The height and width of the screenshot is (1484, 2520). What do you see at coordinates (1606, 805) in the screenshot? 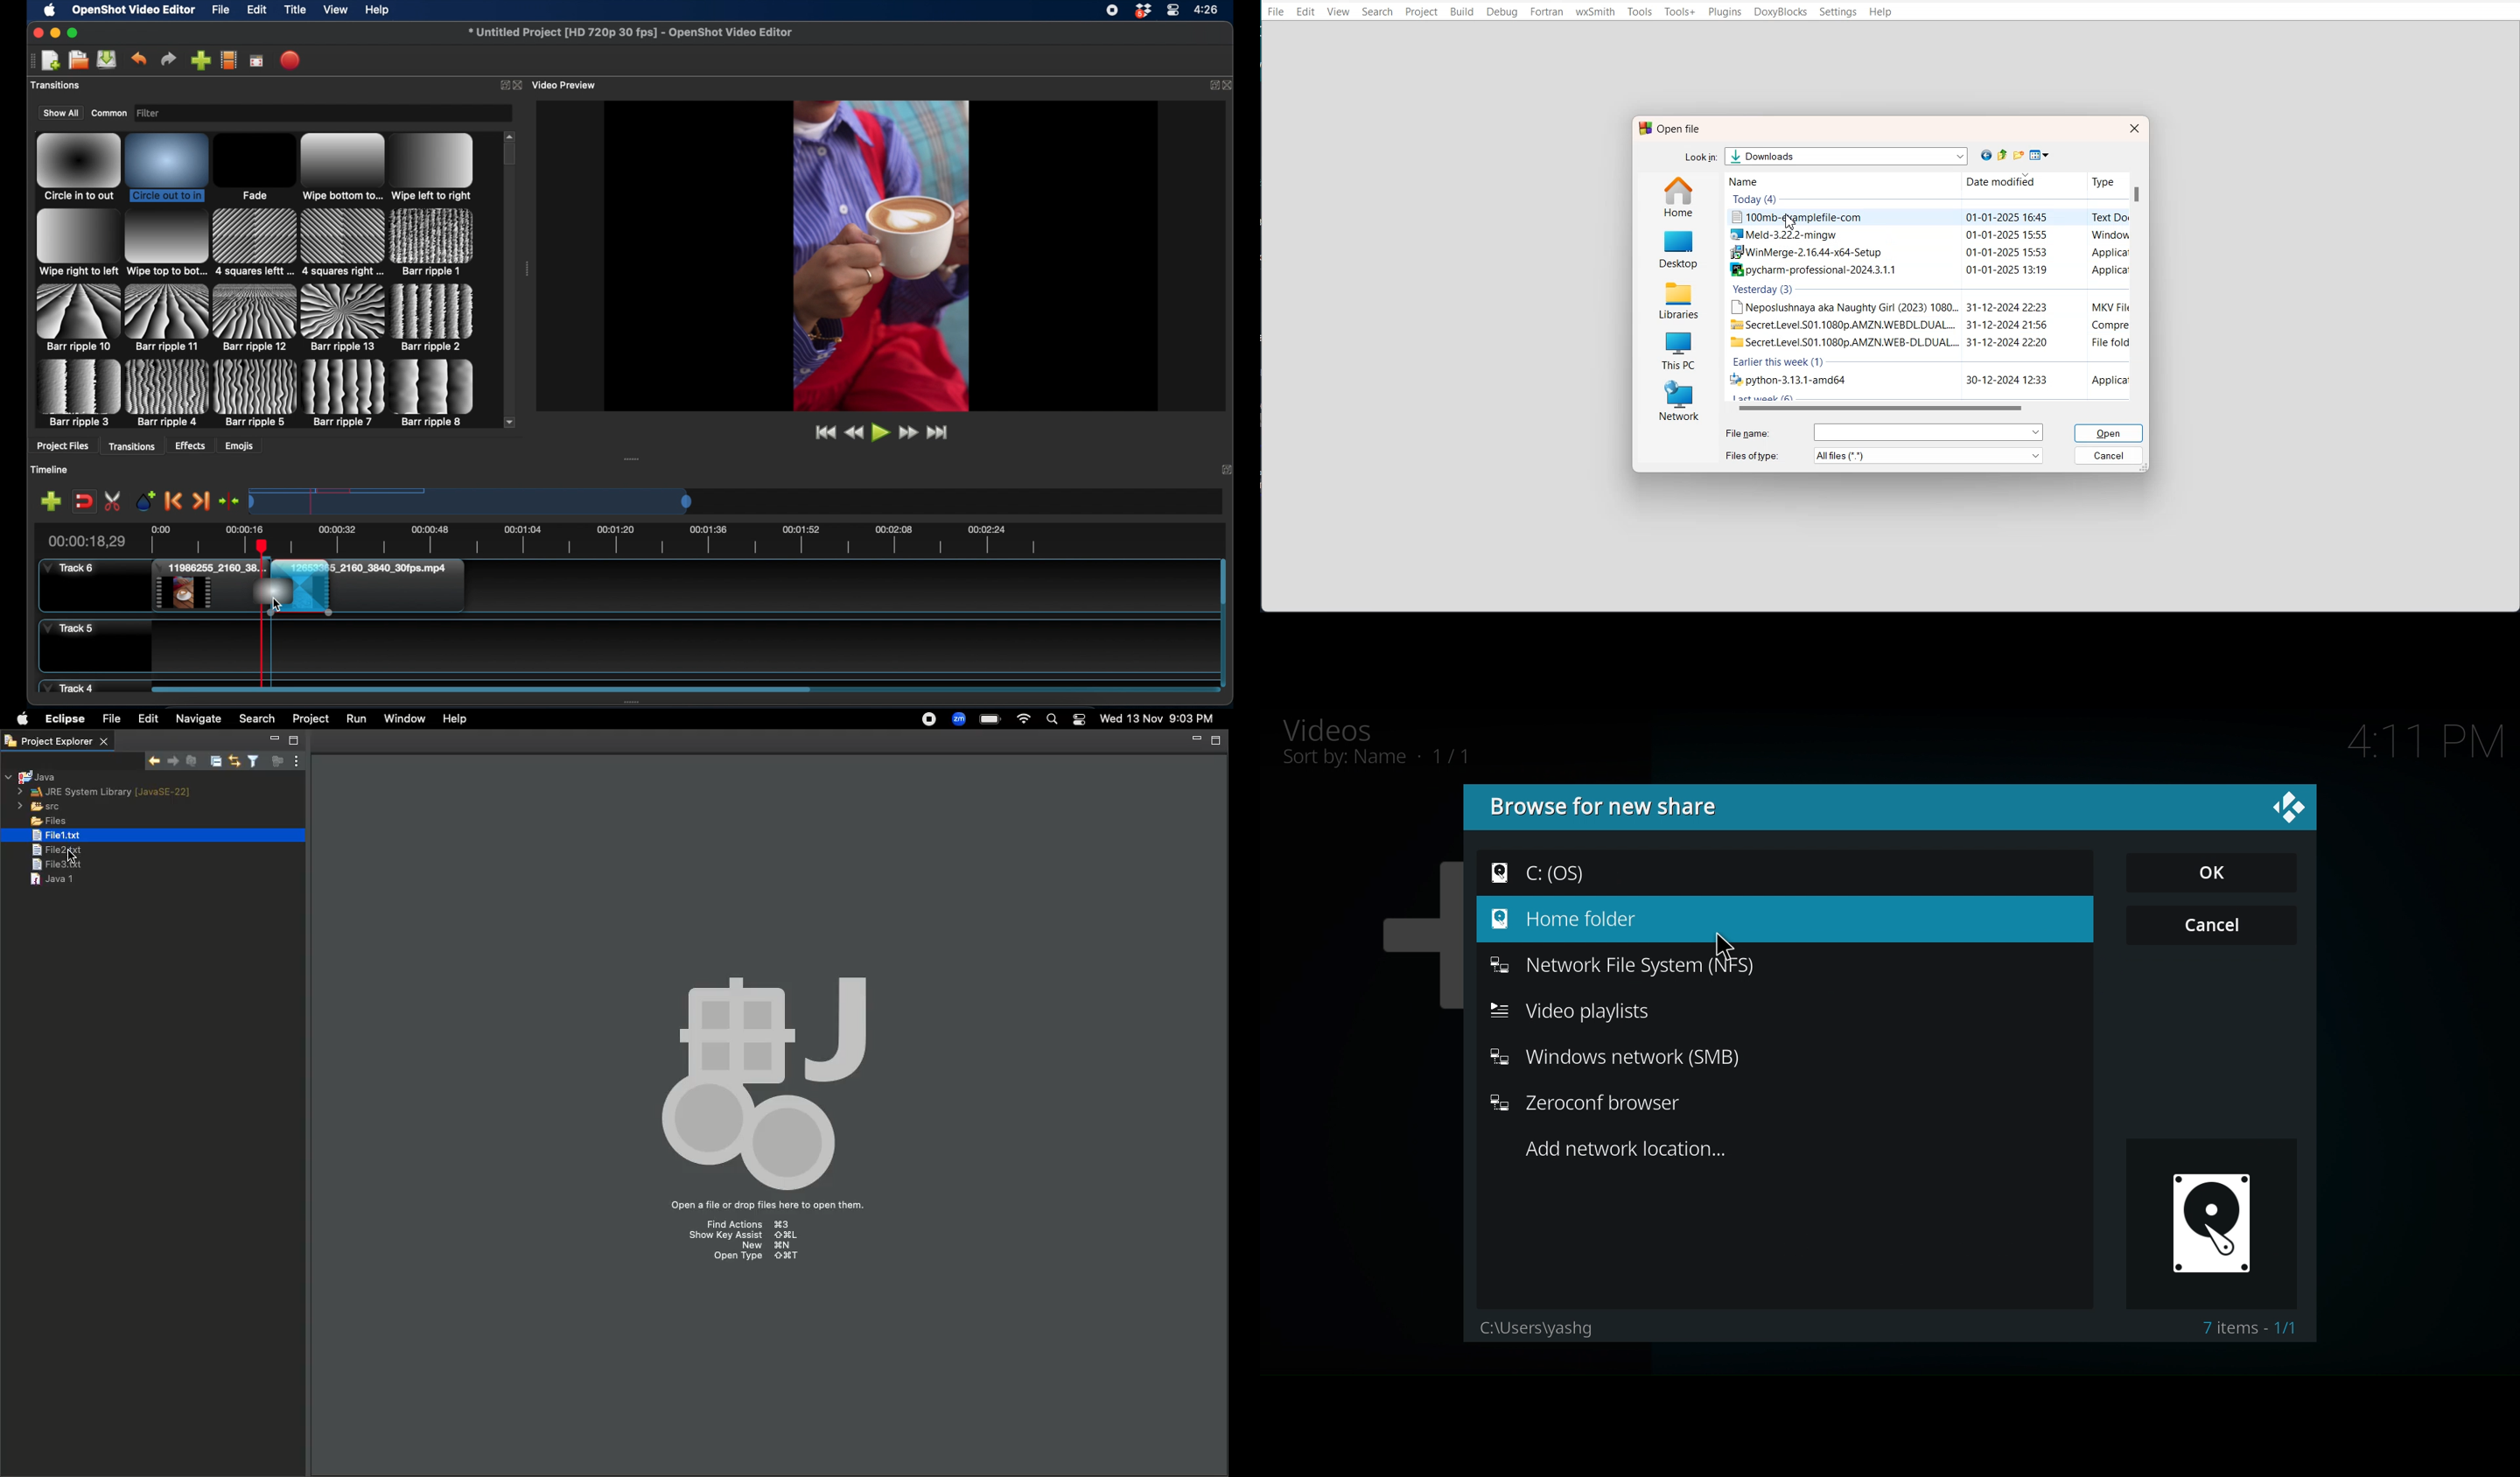
I see `Browse new share` at bounding box center [1606, 805].